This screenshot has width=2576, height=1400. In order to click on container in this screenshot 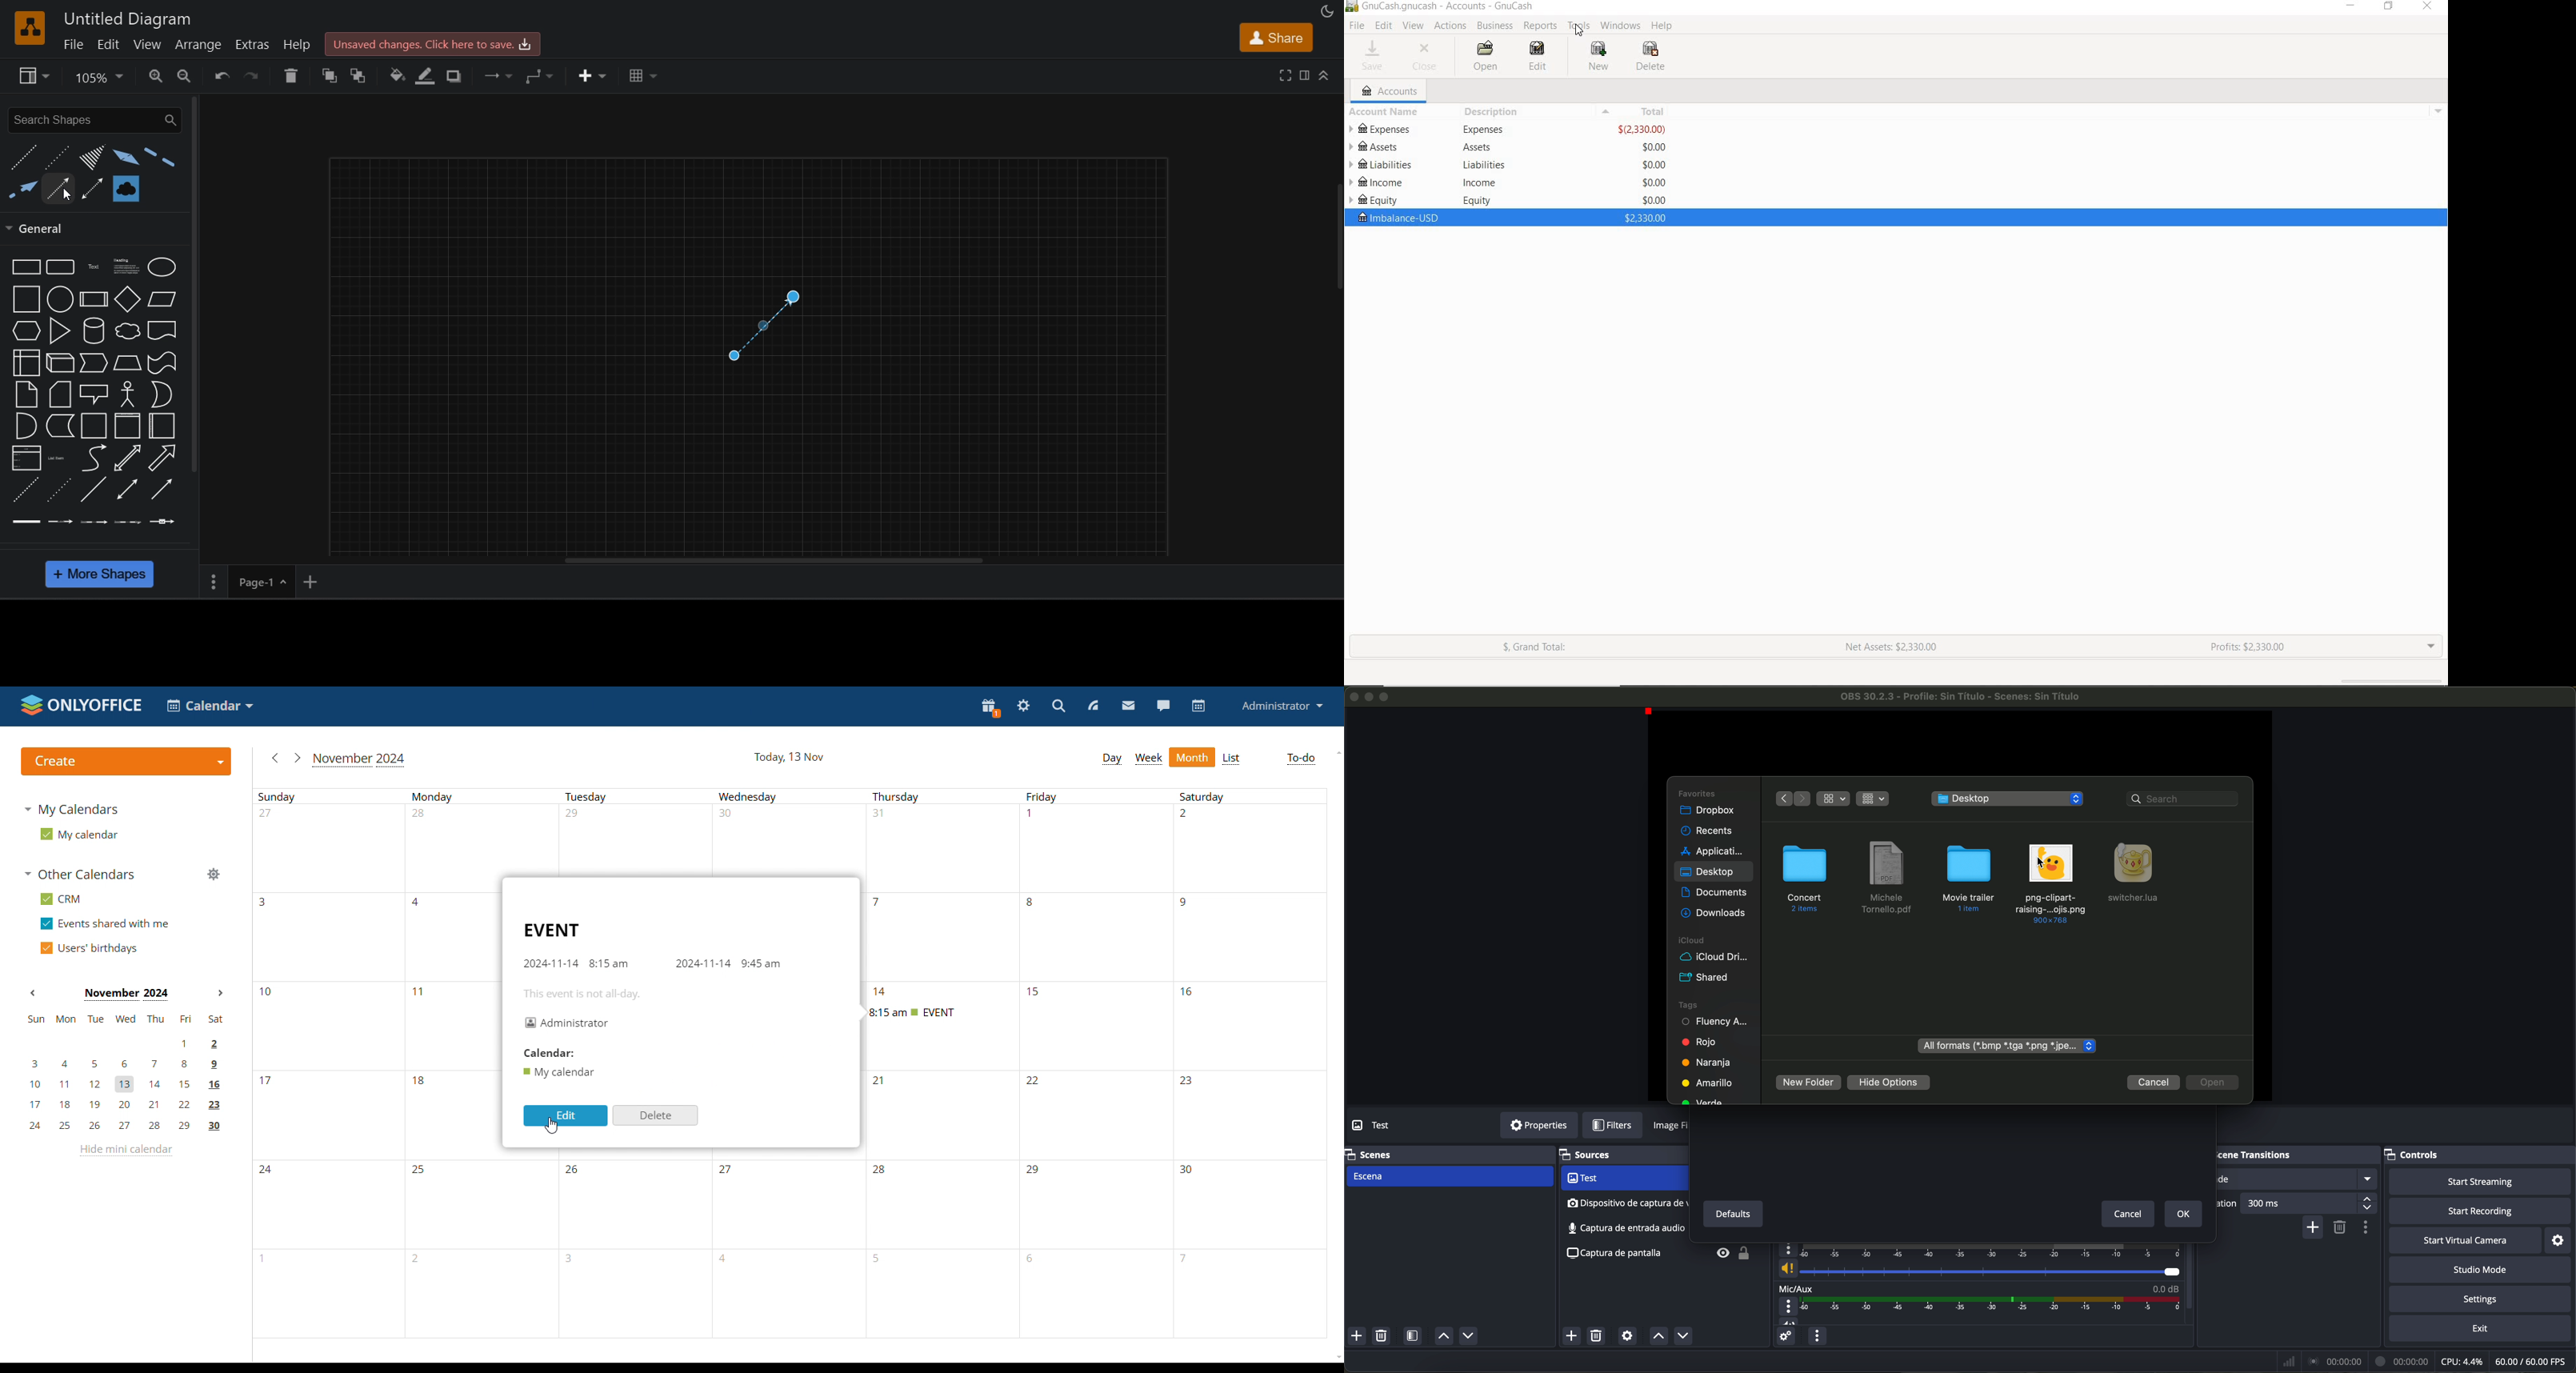, I will do `click(94, 425)`.